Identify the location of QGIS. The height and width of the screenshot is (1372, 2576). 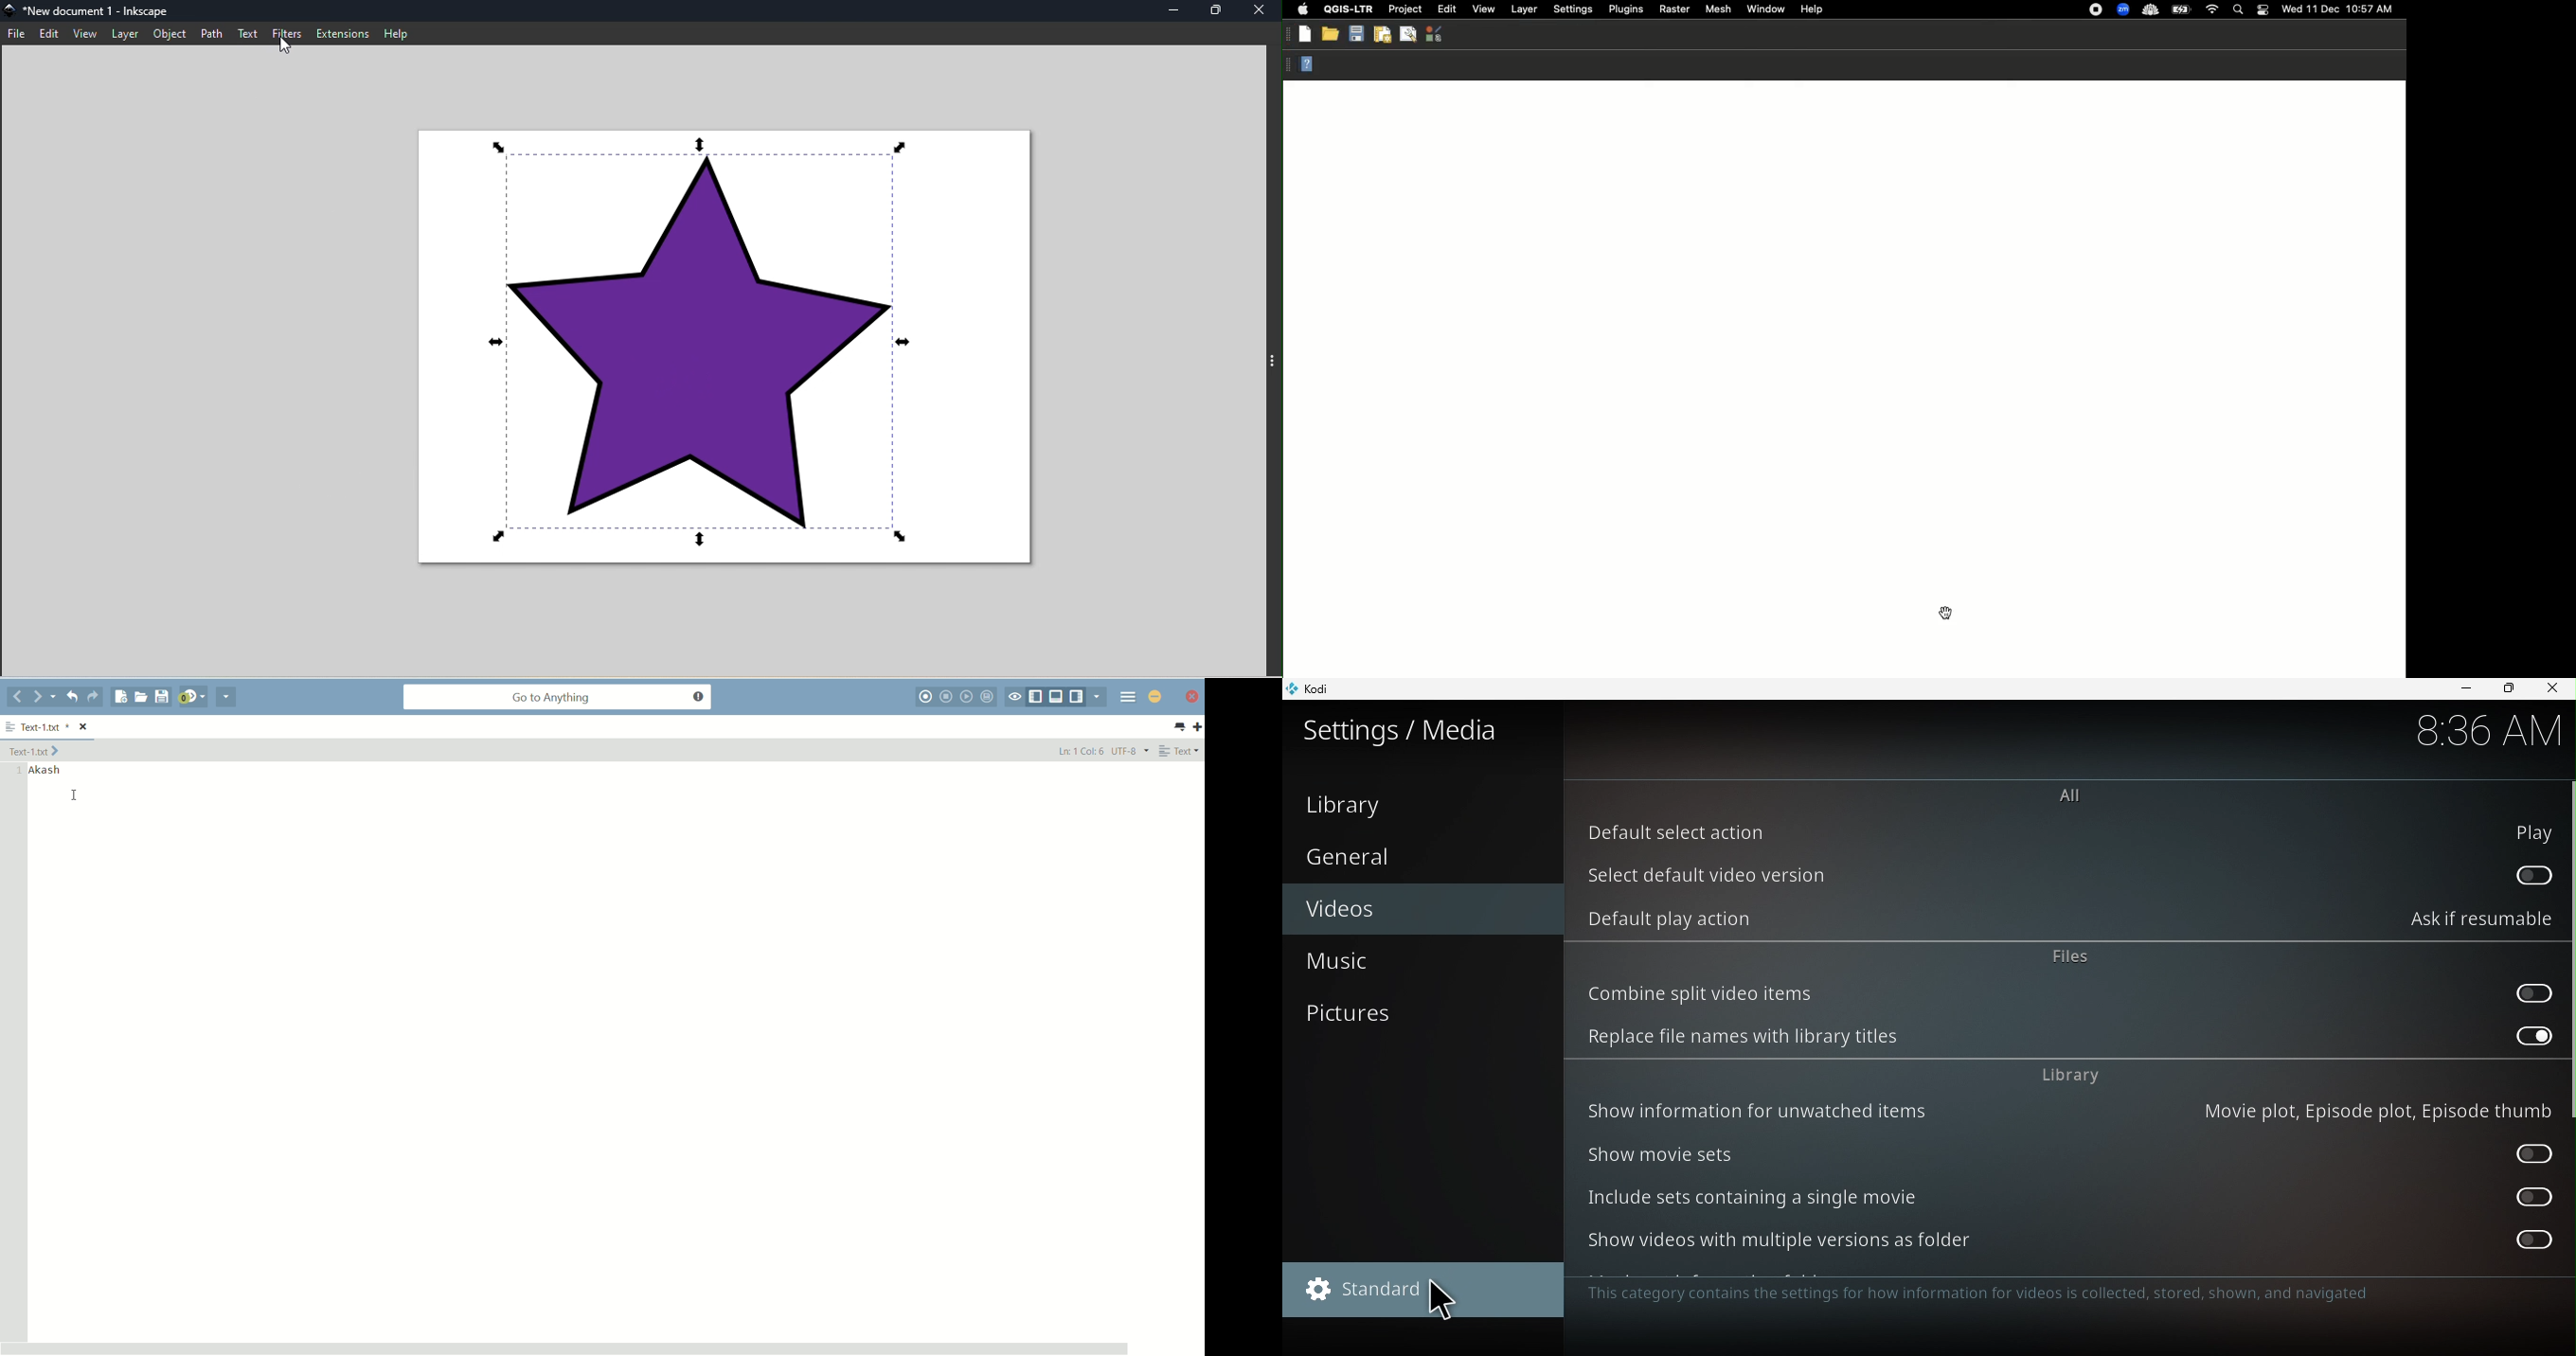
(1348, 9).